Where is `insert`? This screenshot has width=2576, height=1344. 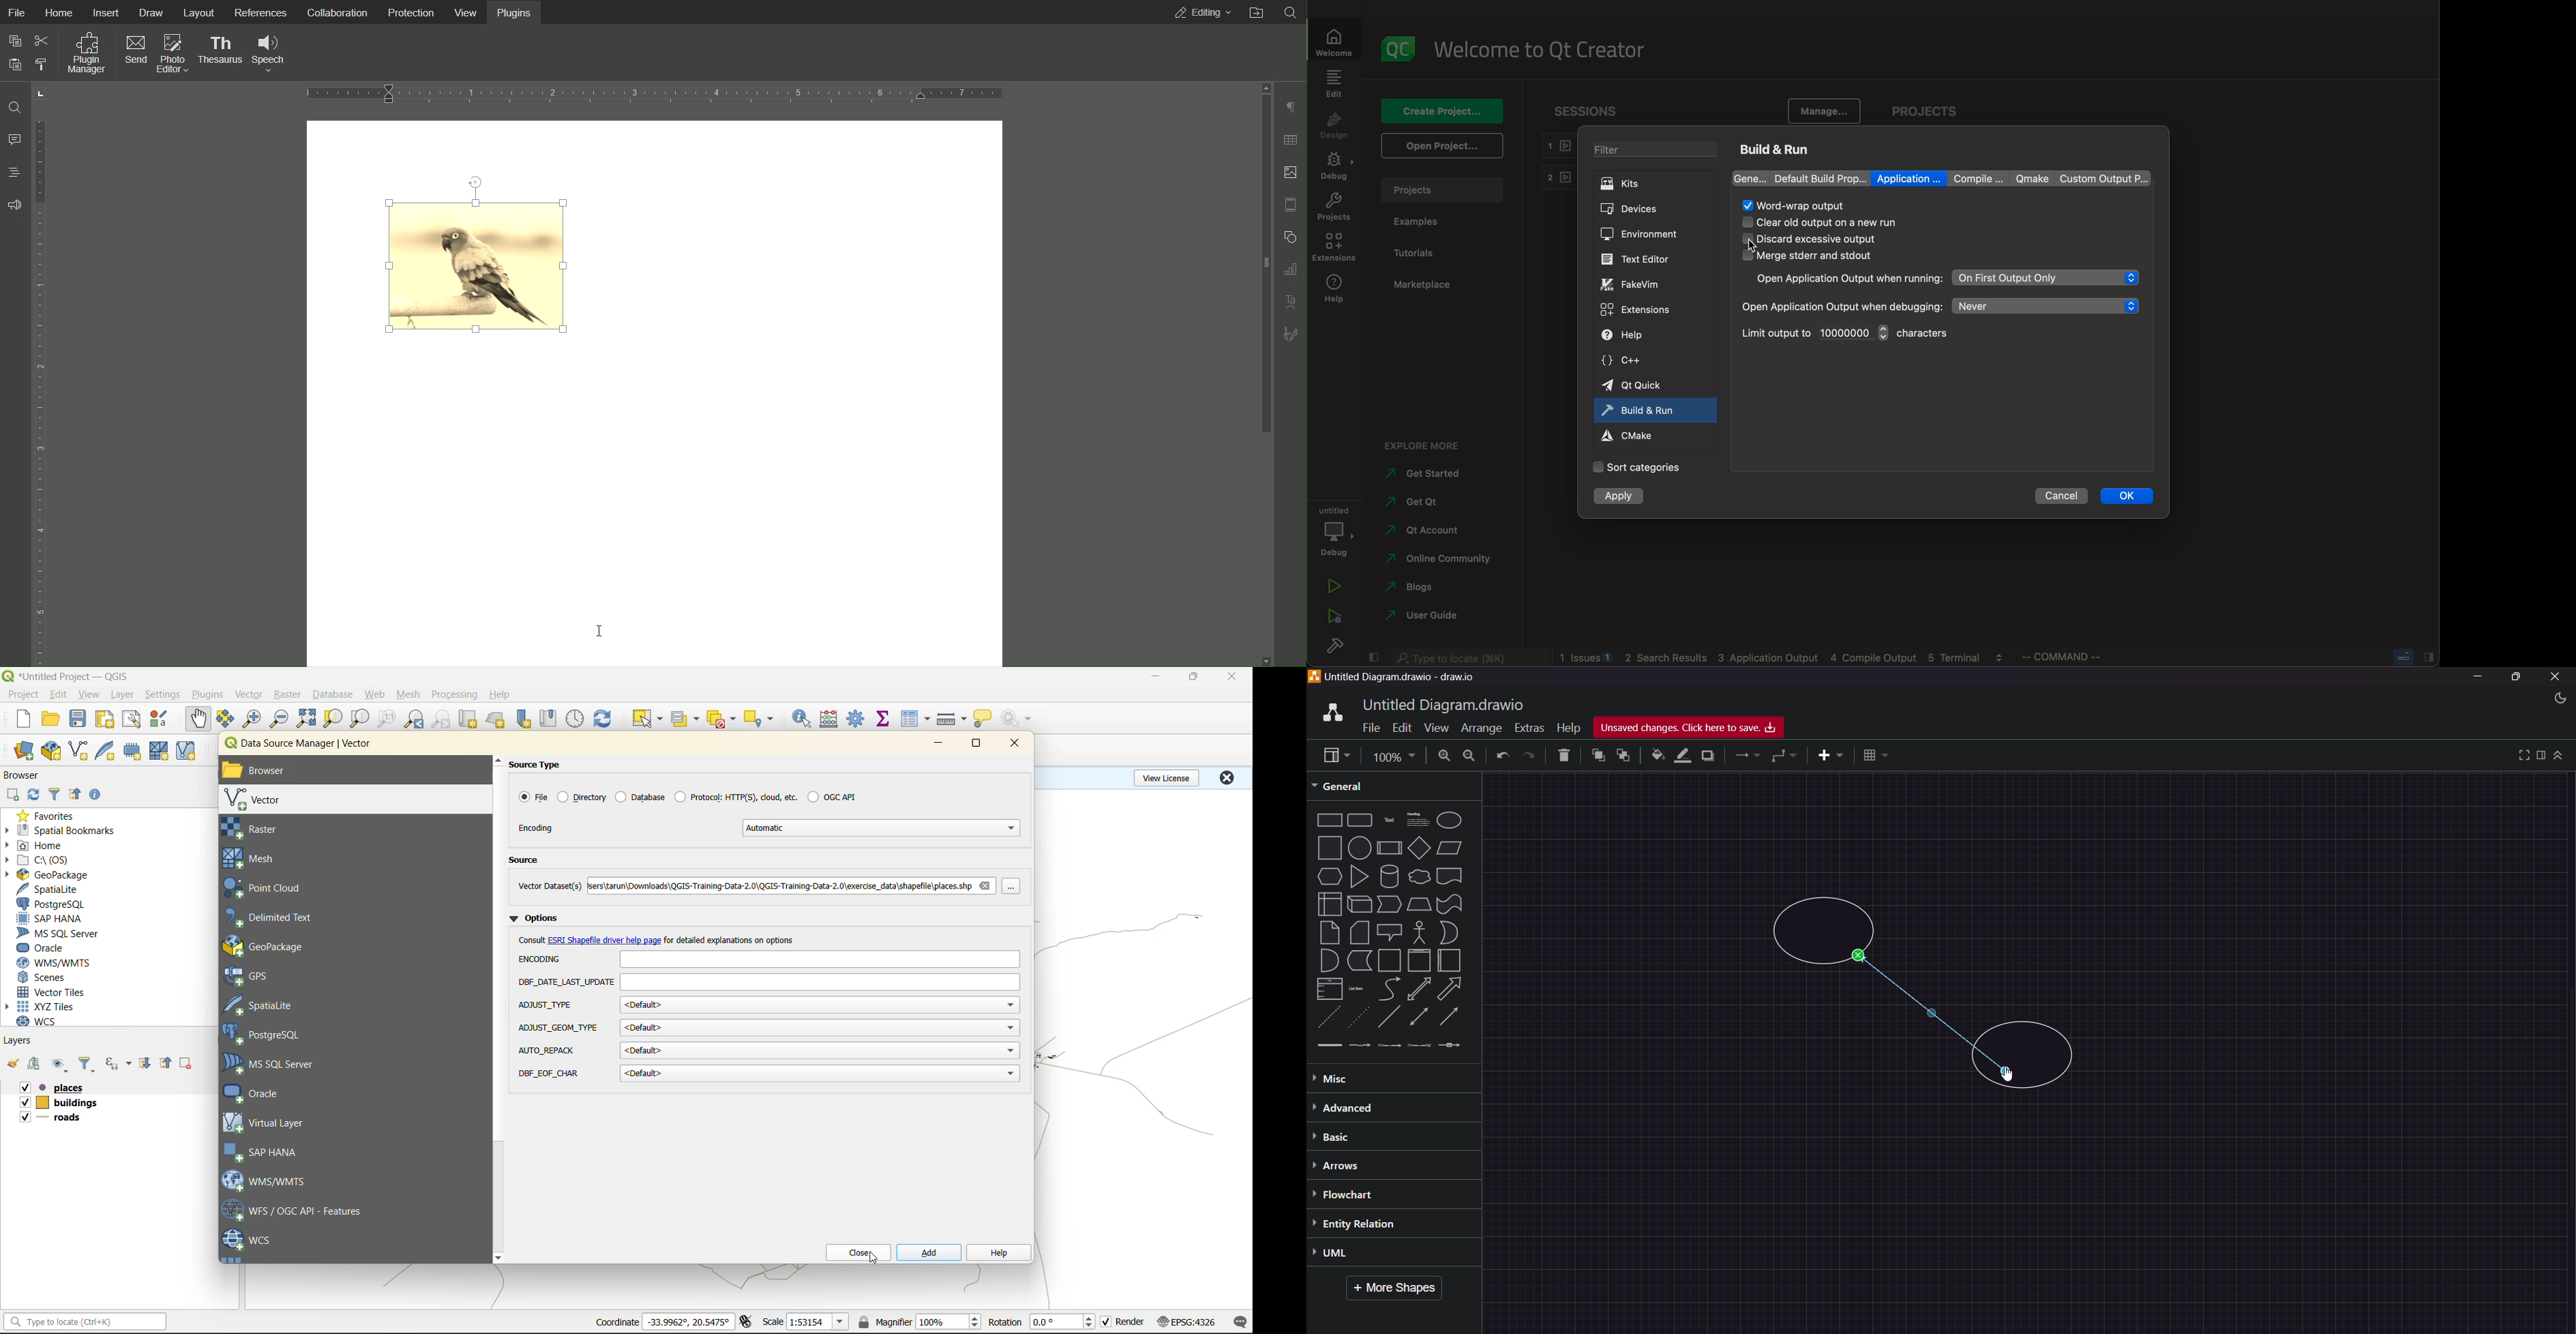 insert is located at coordinates (1826, 756).